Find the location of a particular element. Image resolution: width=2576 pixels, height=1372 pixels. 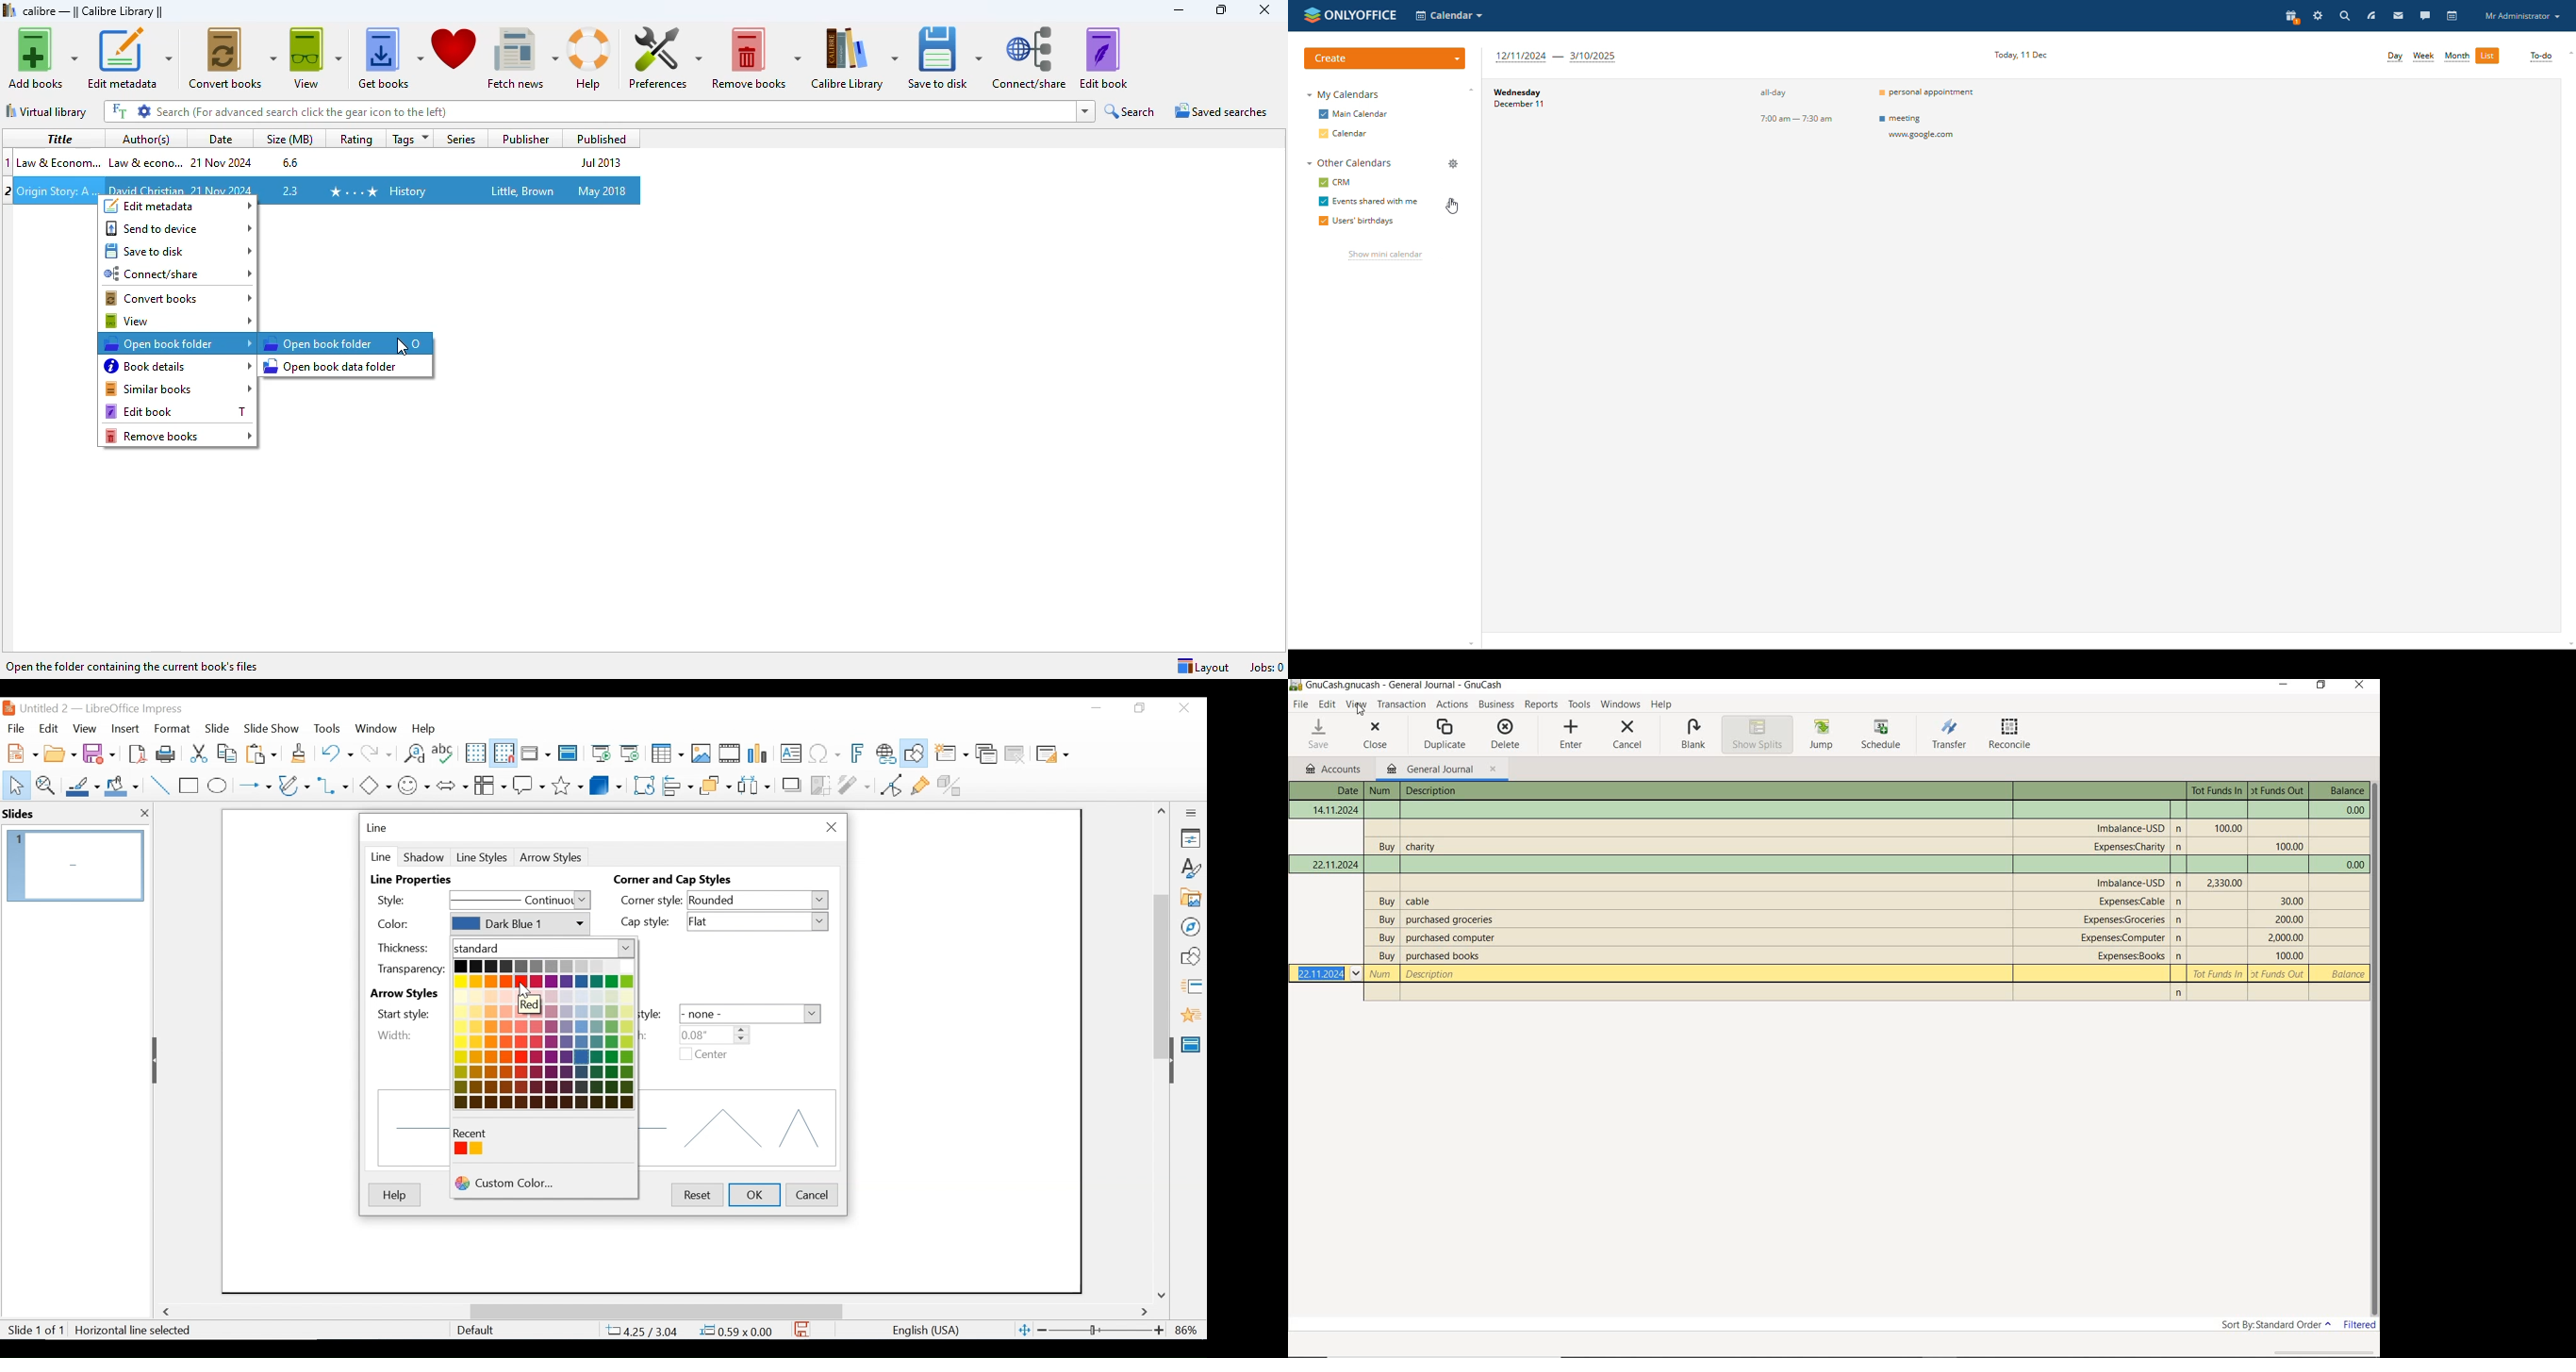

edit book is located at coordinates (162, 411).